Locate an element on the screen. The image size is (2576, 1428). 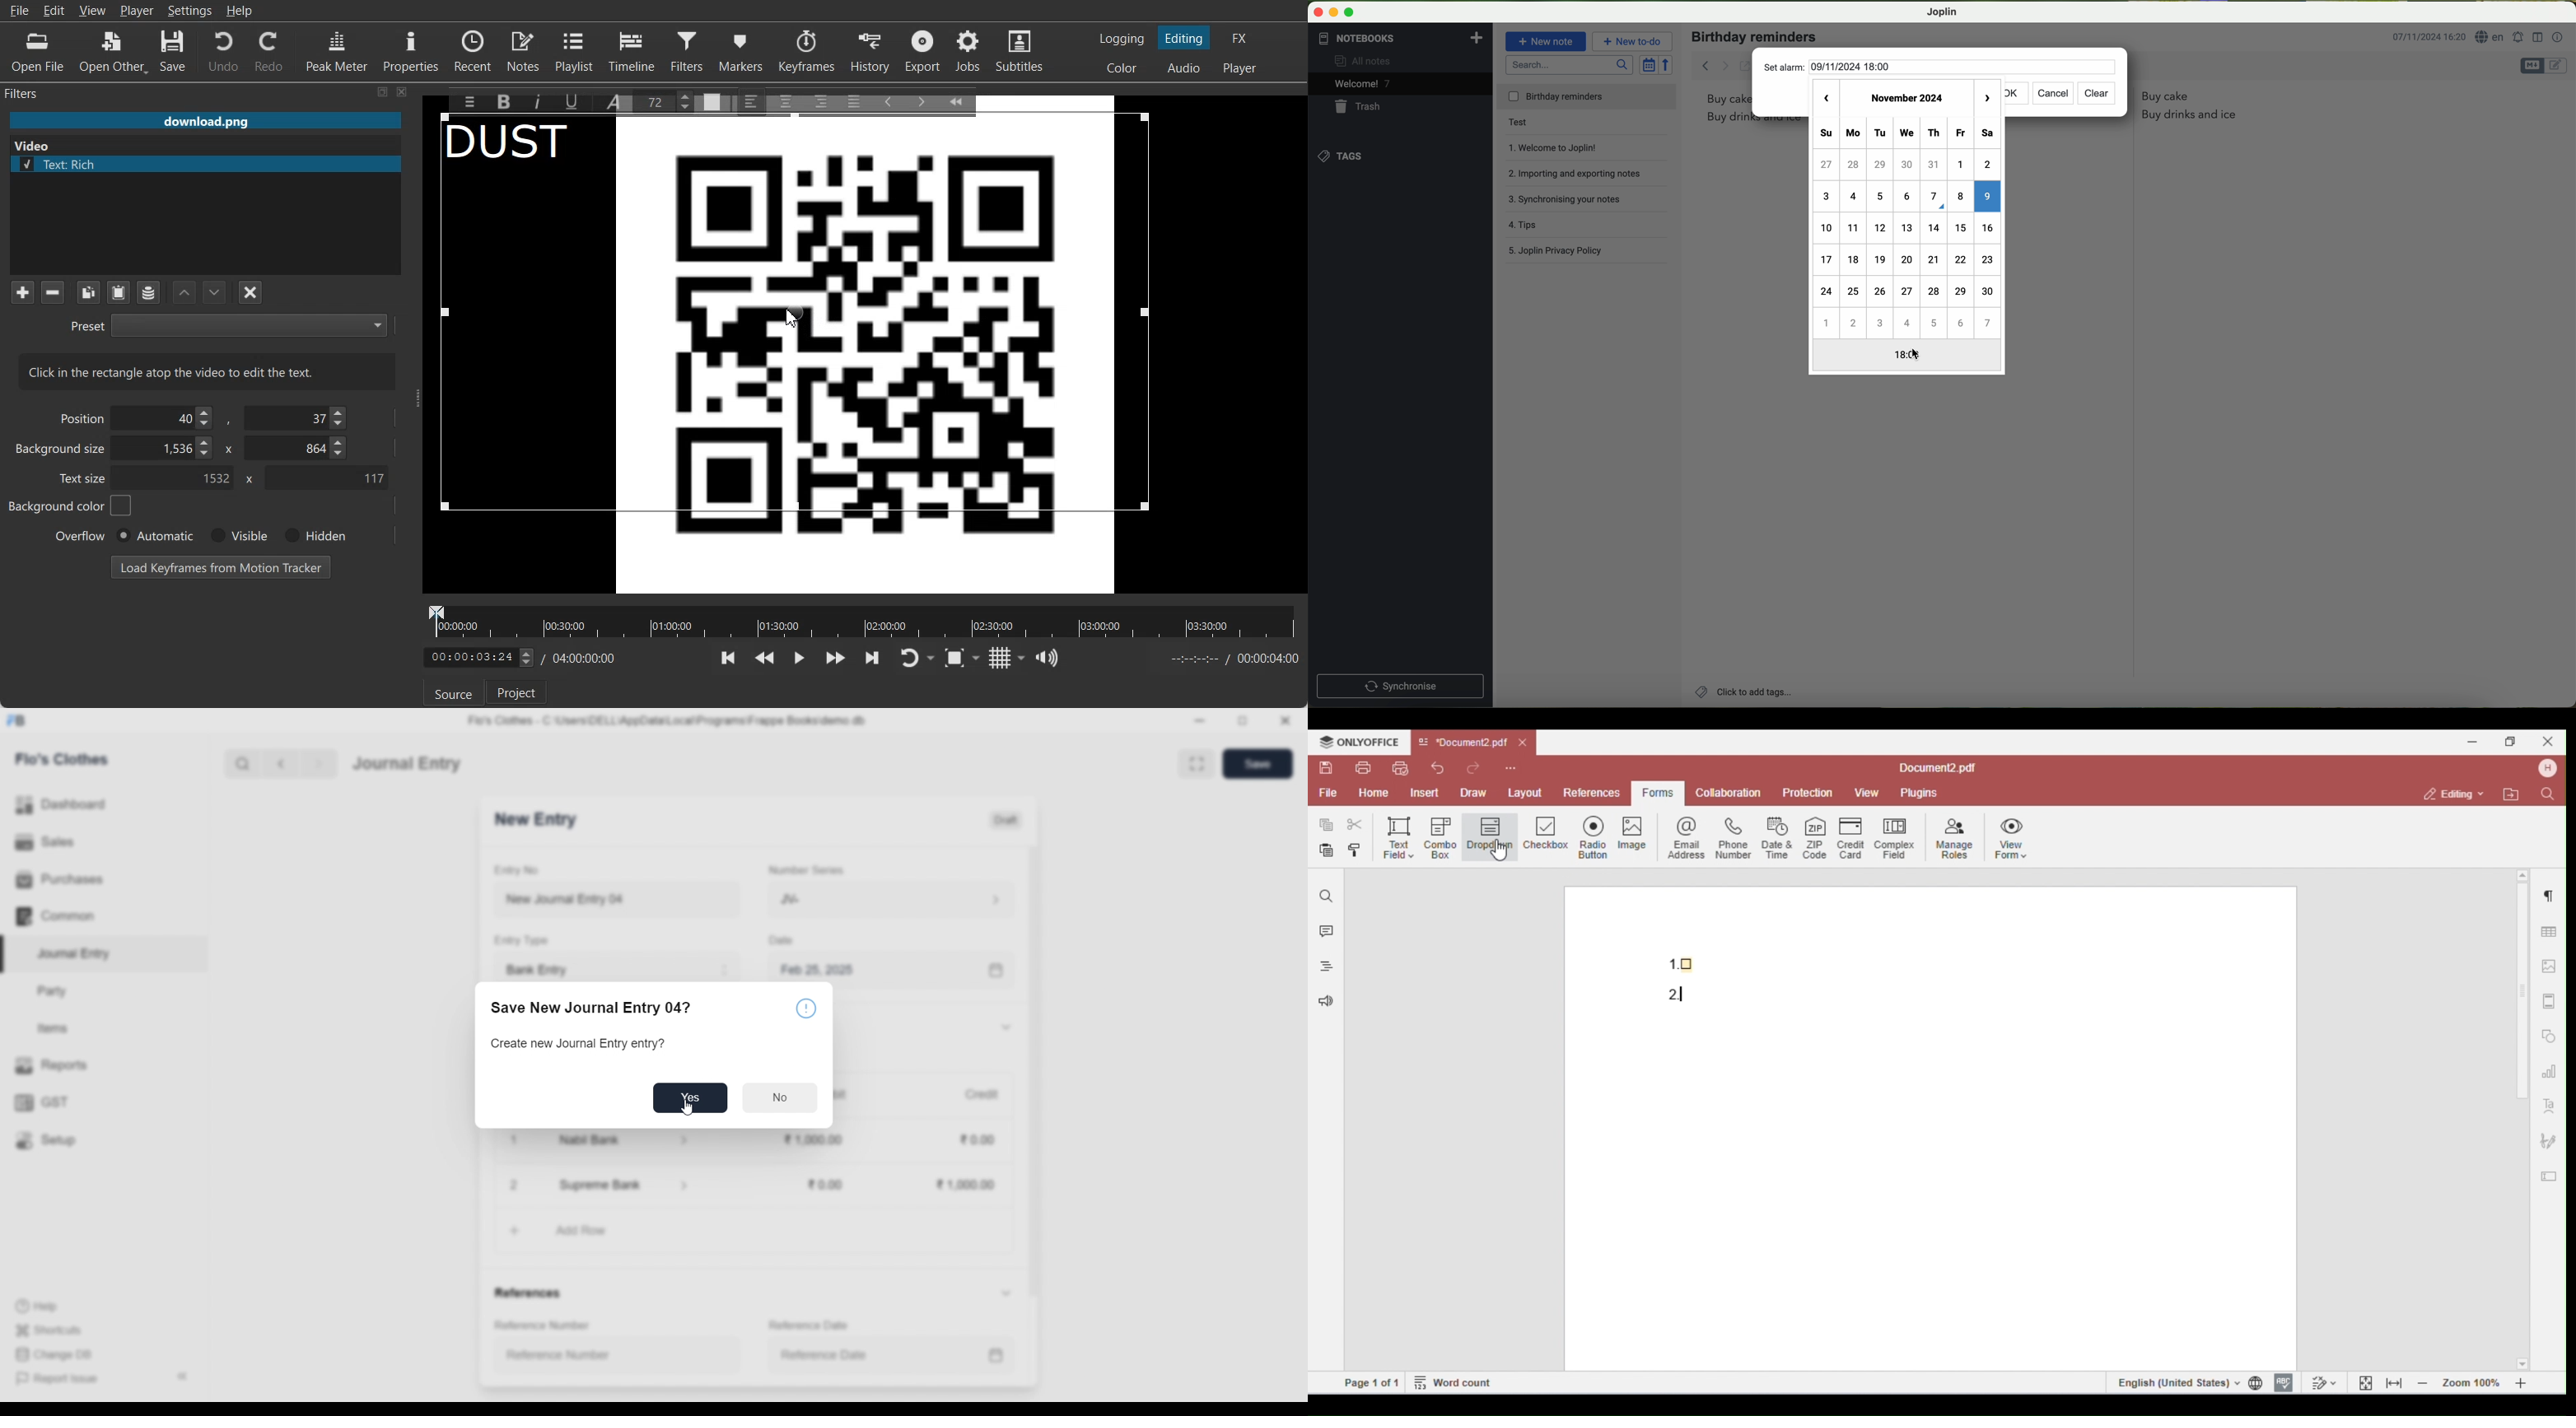
Position is located at coordinates (79, 417).